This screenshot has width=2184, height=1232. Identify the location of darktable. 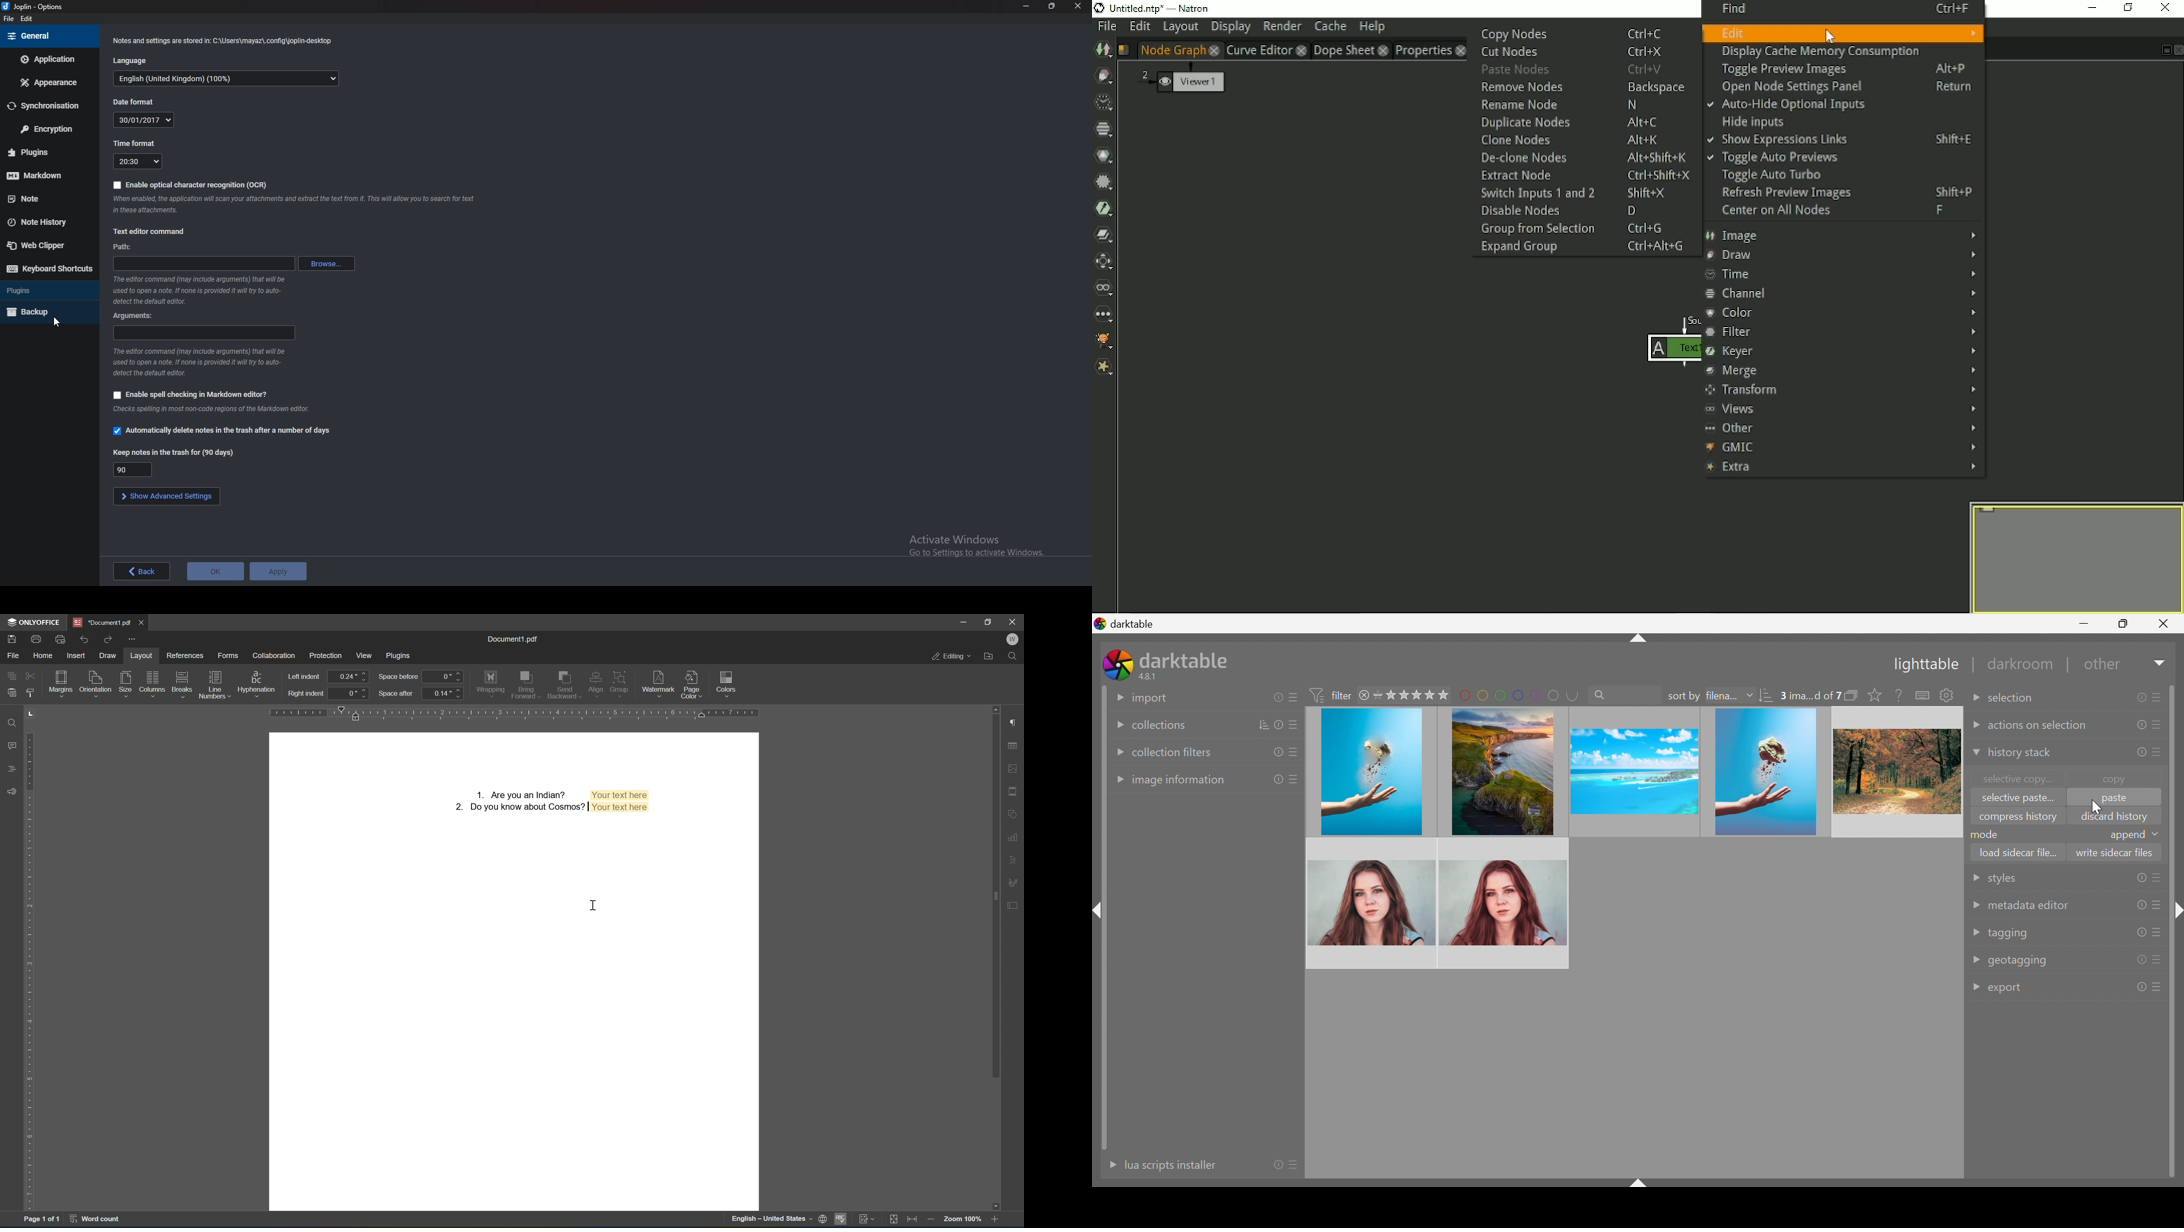
(1186, 658).